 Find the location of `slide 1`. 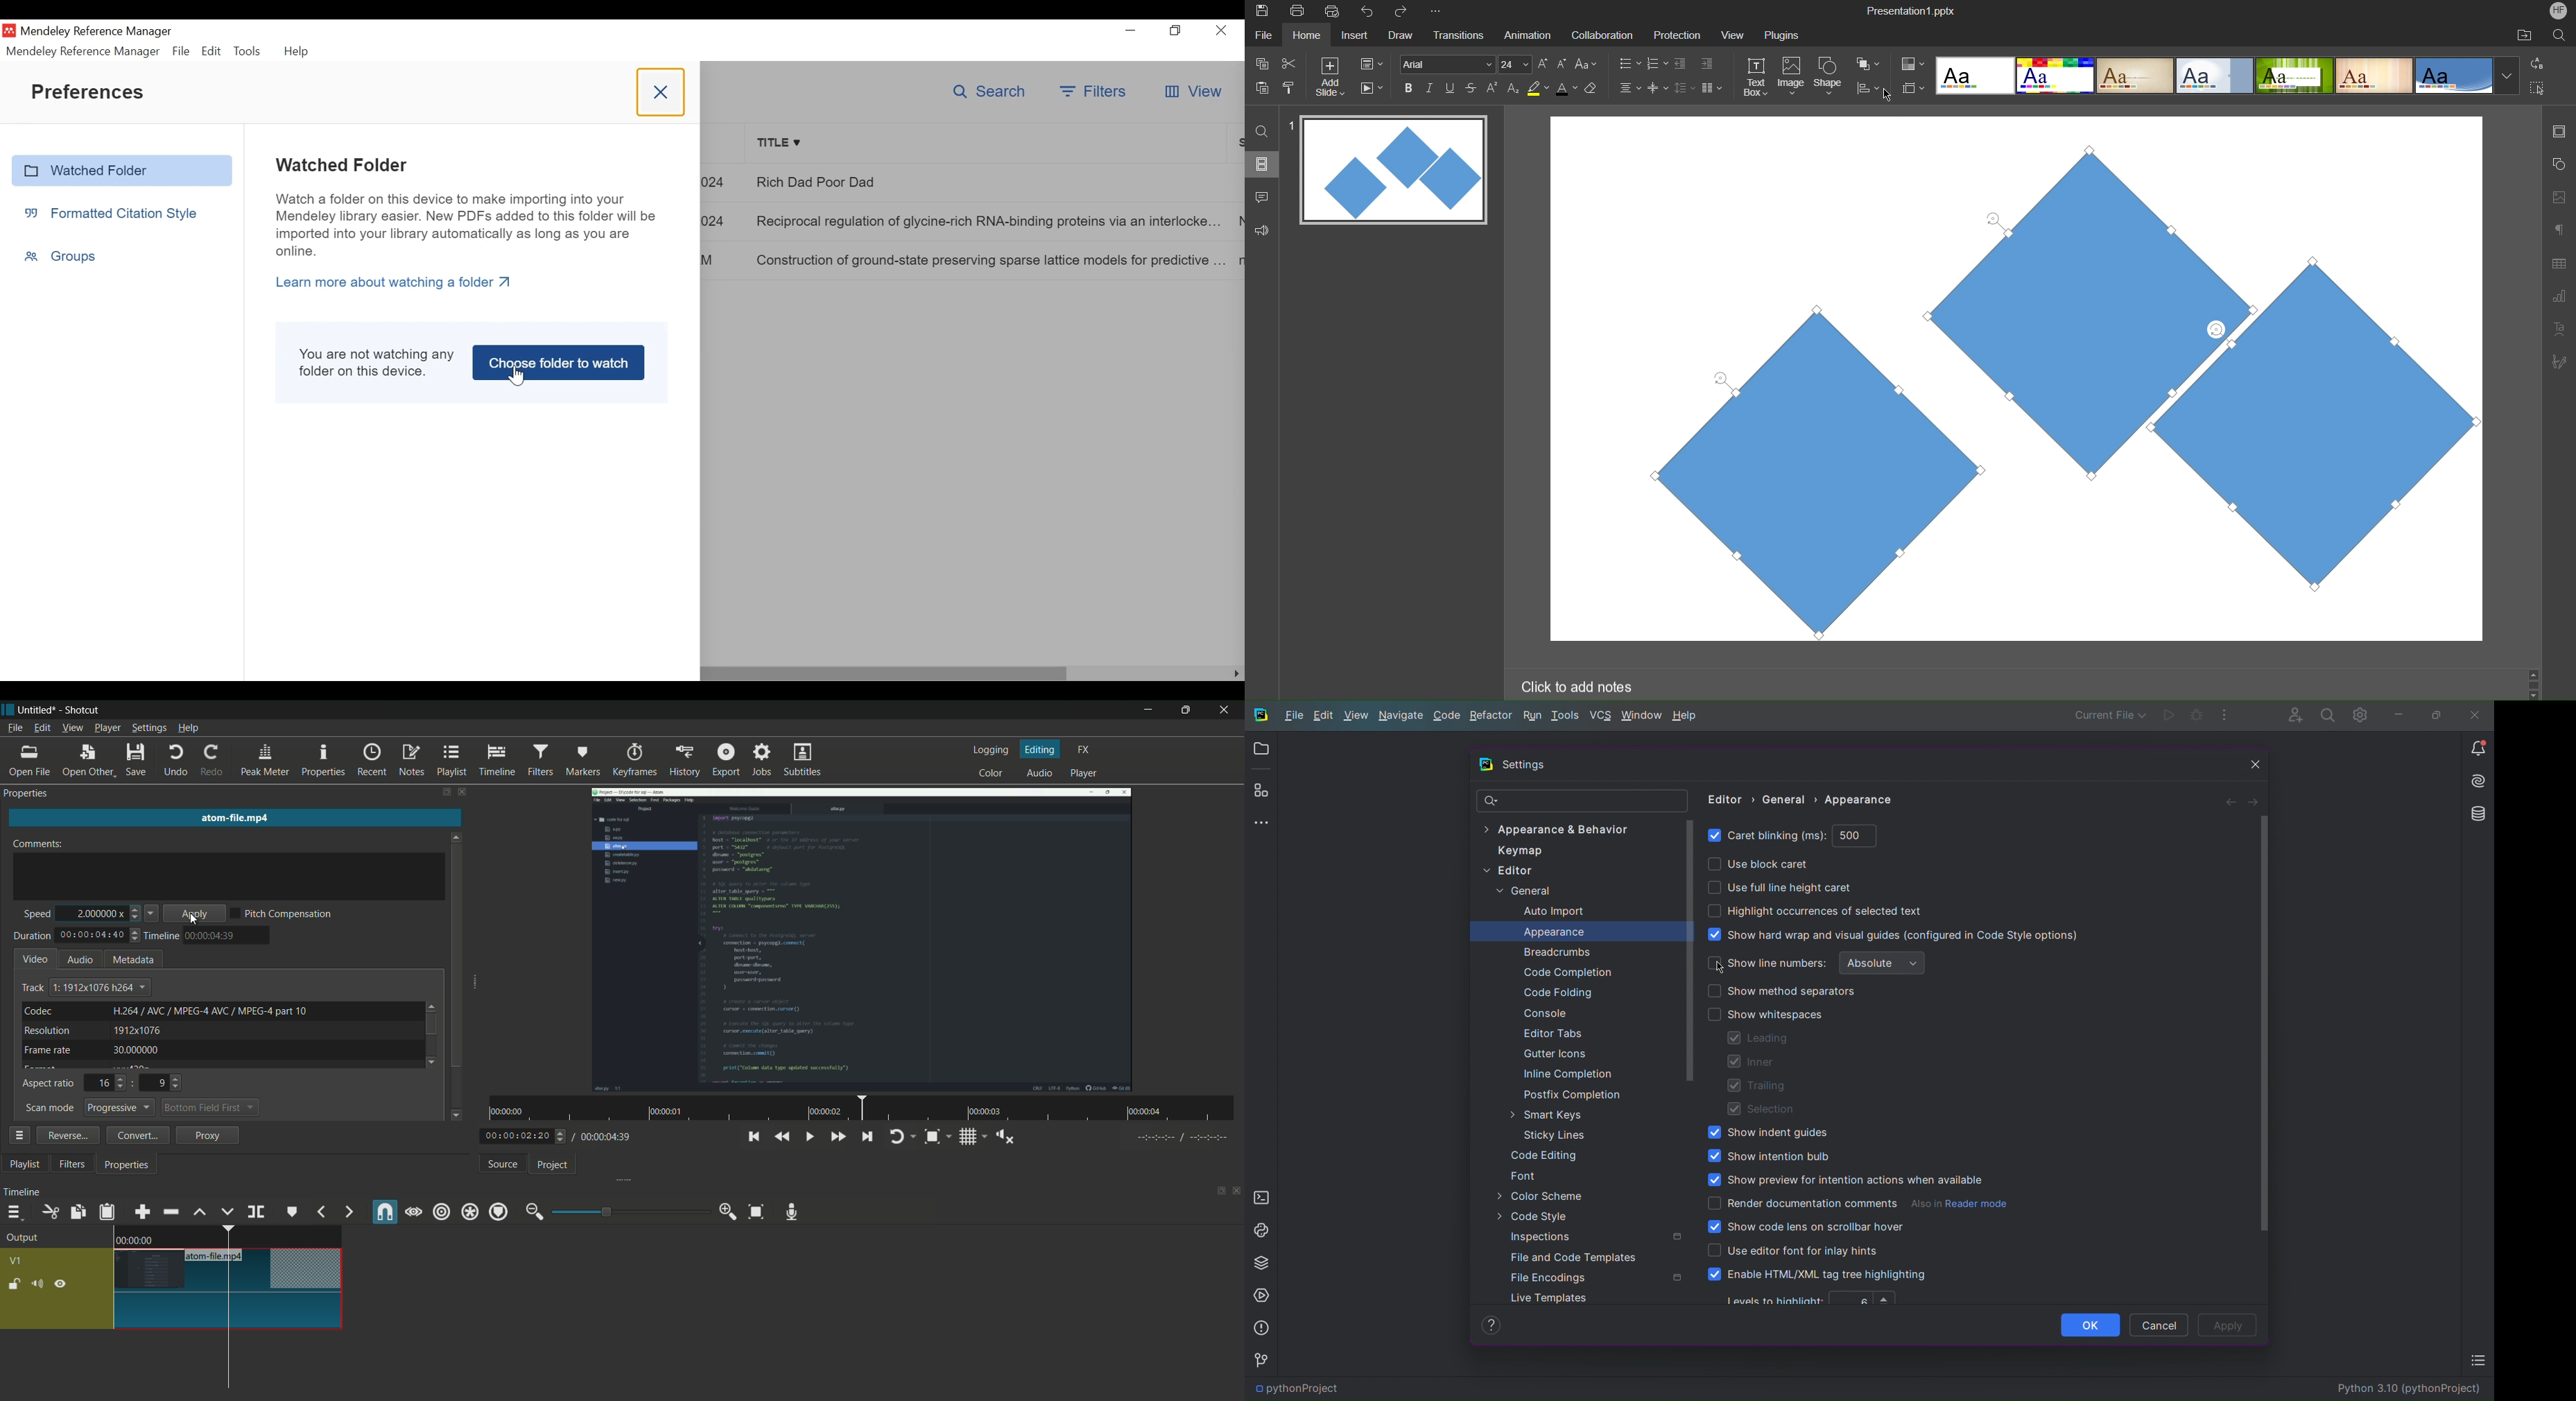

slide 1 is located at coordinates (1390, 171).